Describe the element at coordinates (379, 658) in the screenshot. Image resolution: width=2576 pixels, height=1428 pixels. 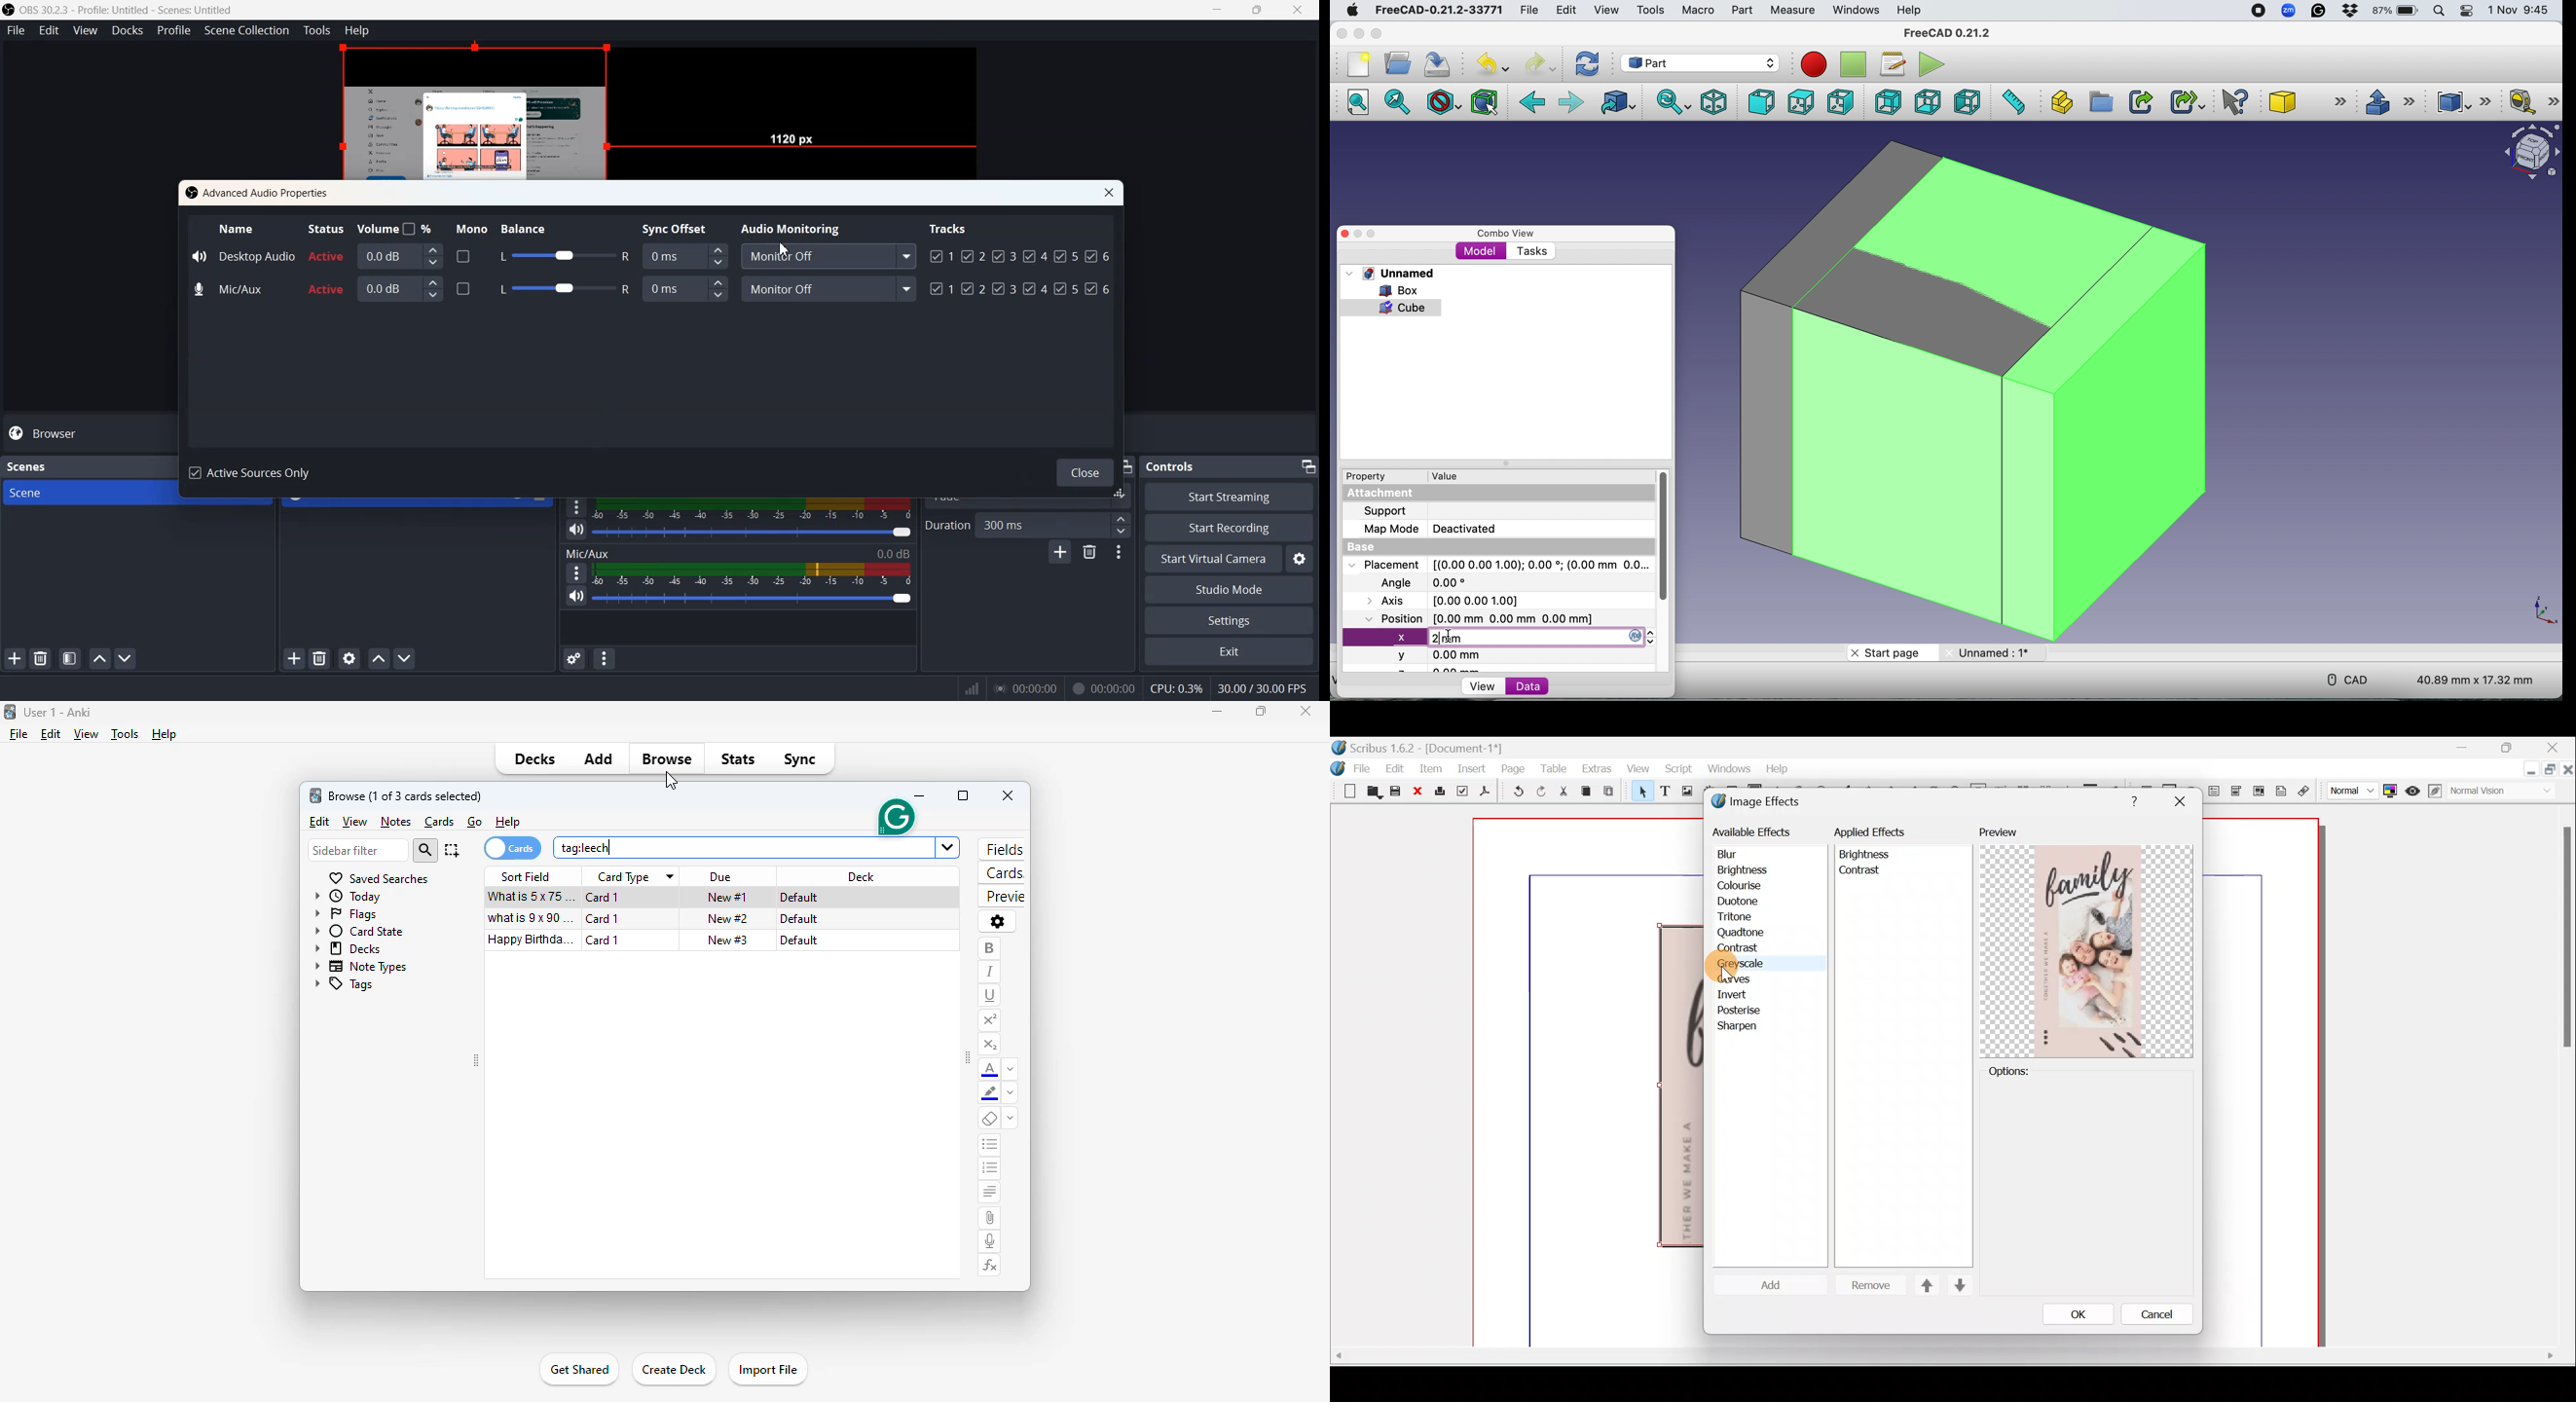
I see `Move sources up` at that location.